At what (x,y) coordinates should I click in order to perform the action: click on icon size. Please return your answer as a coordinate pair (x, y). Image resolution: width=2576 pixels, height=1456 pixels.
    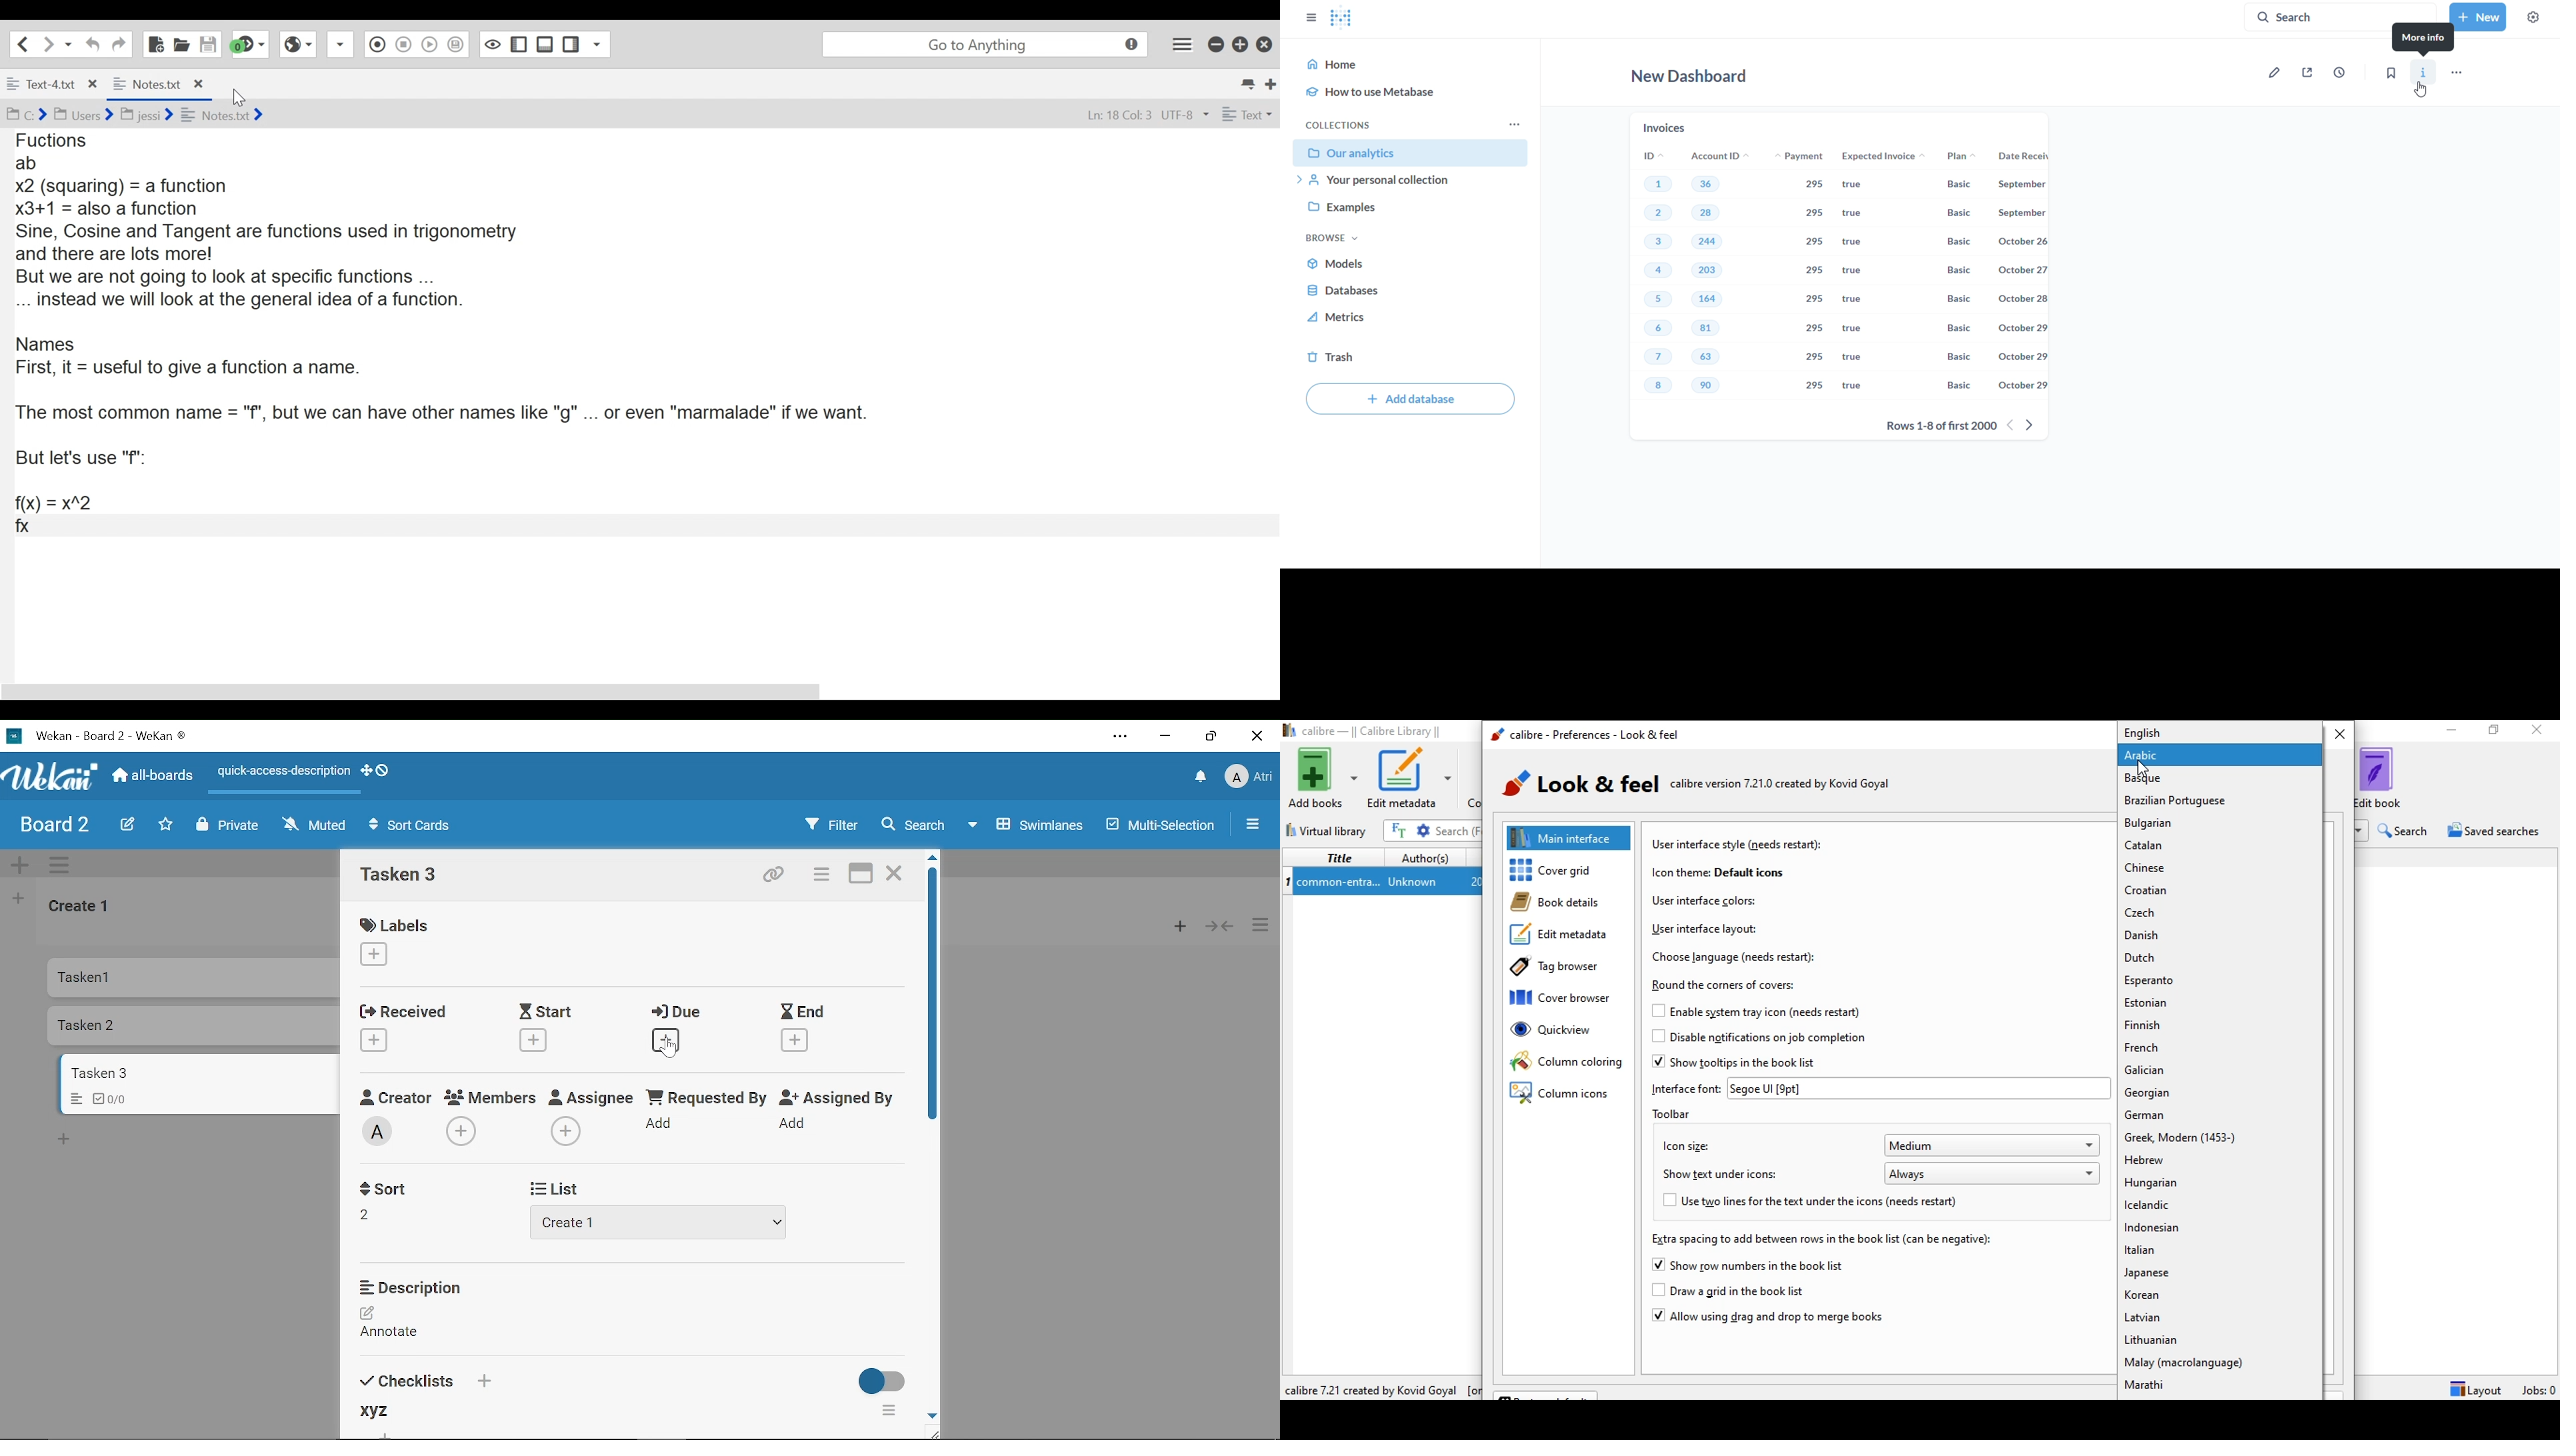
    Looking at the image, I should click on (1683, 1144).